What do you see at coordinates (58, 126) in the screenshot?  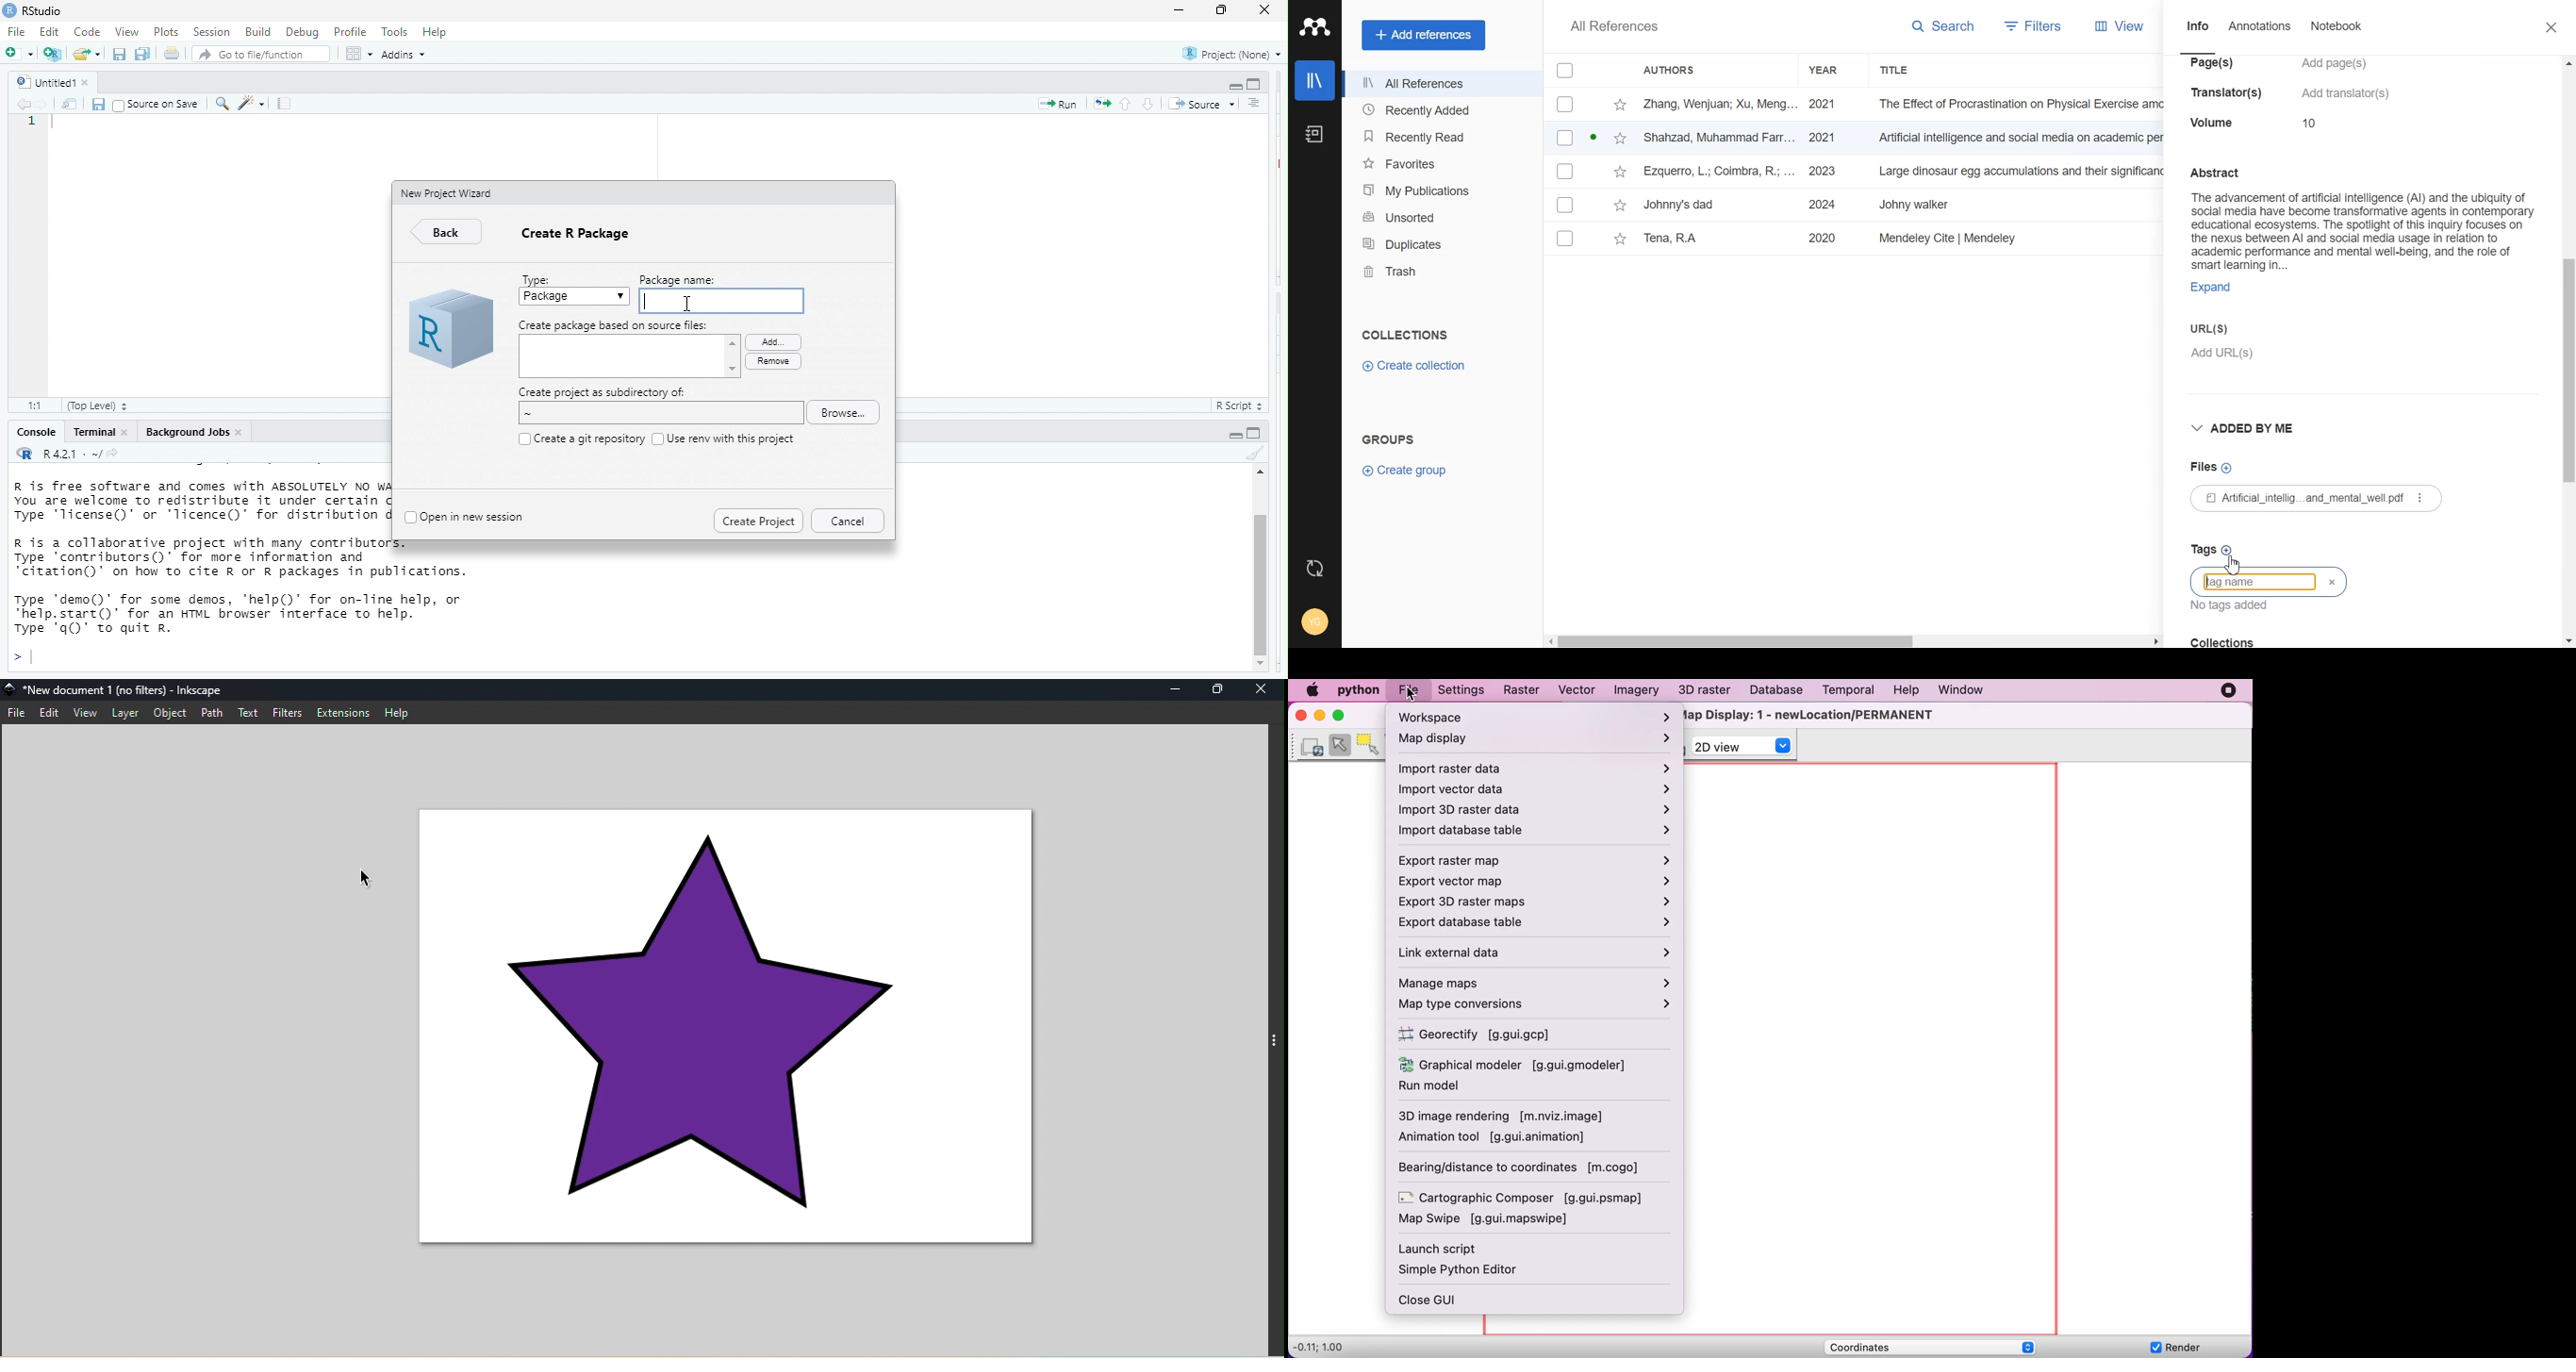 I see `typing cursor` at bounding box center [58, 126].